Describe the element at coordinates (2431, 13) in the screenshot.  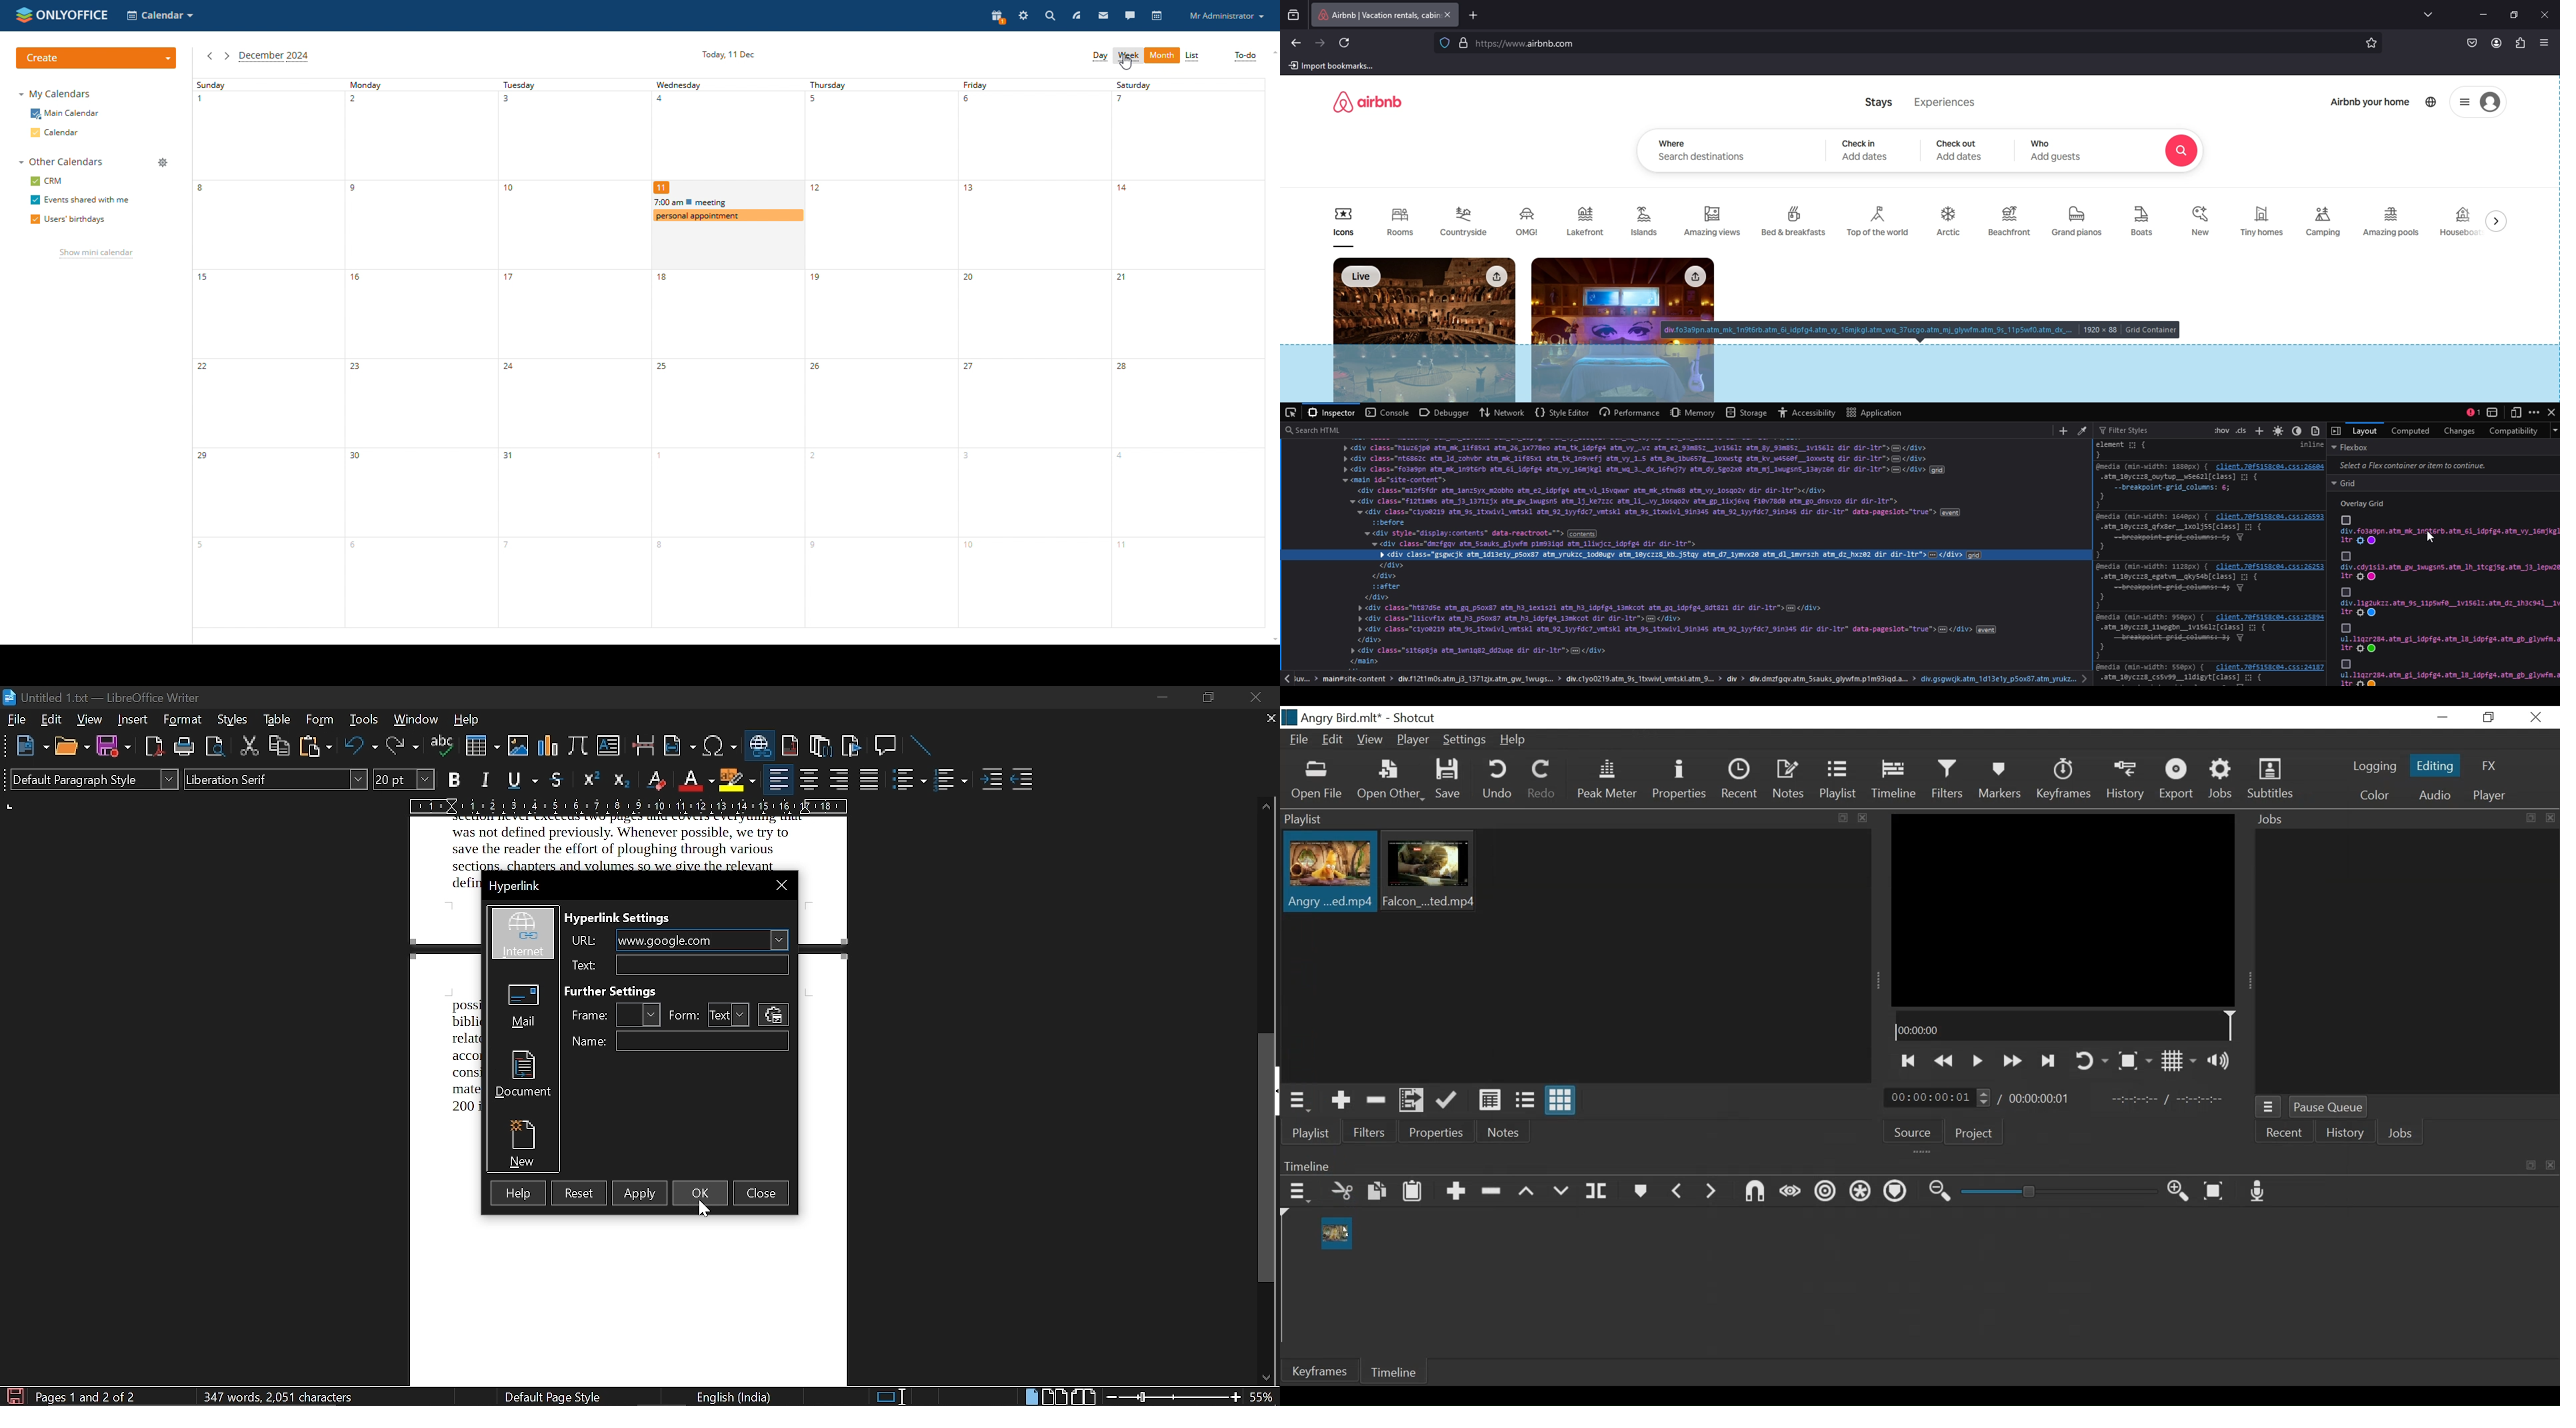
I see `list all tabs` at that location.